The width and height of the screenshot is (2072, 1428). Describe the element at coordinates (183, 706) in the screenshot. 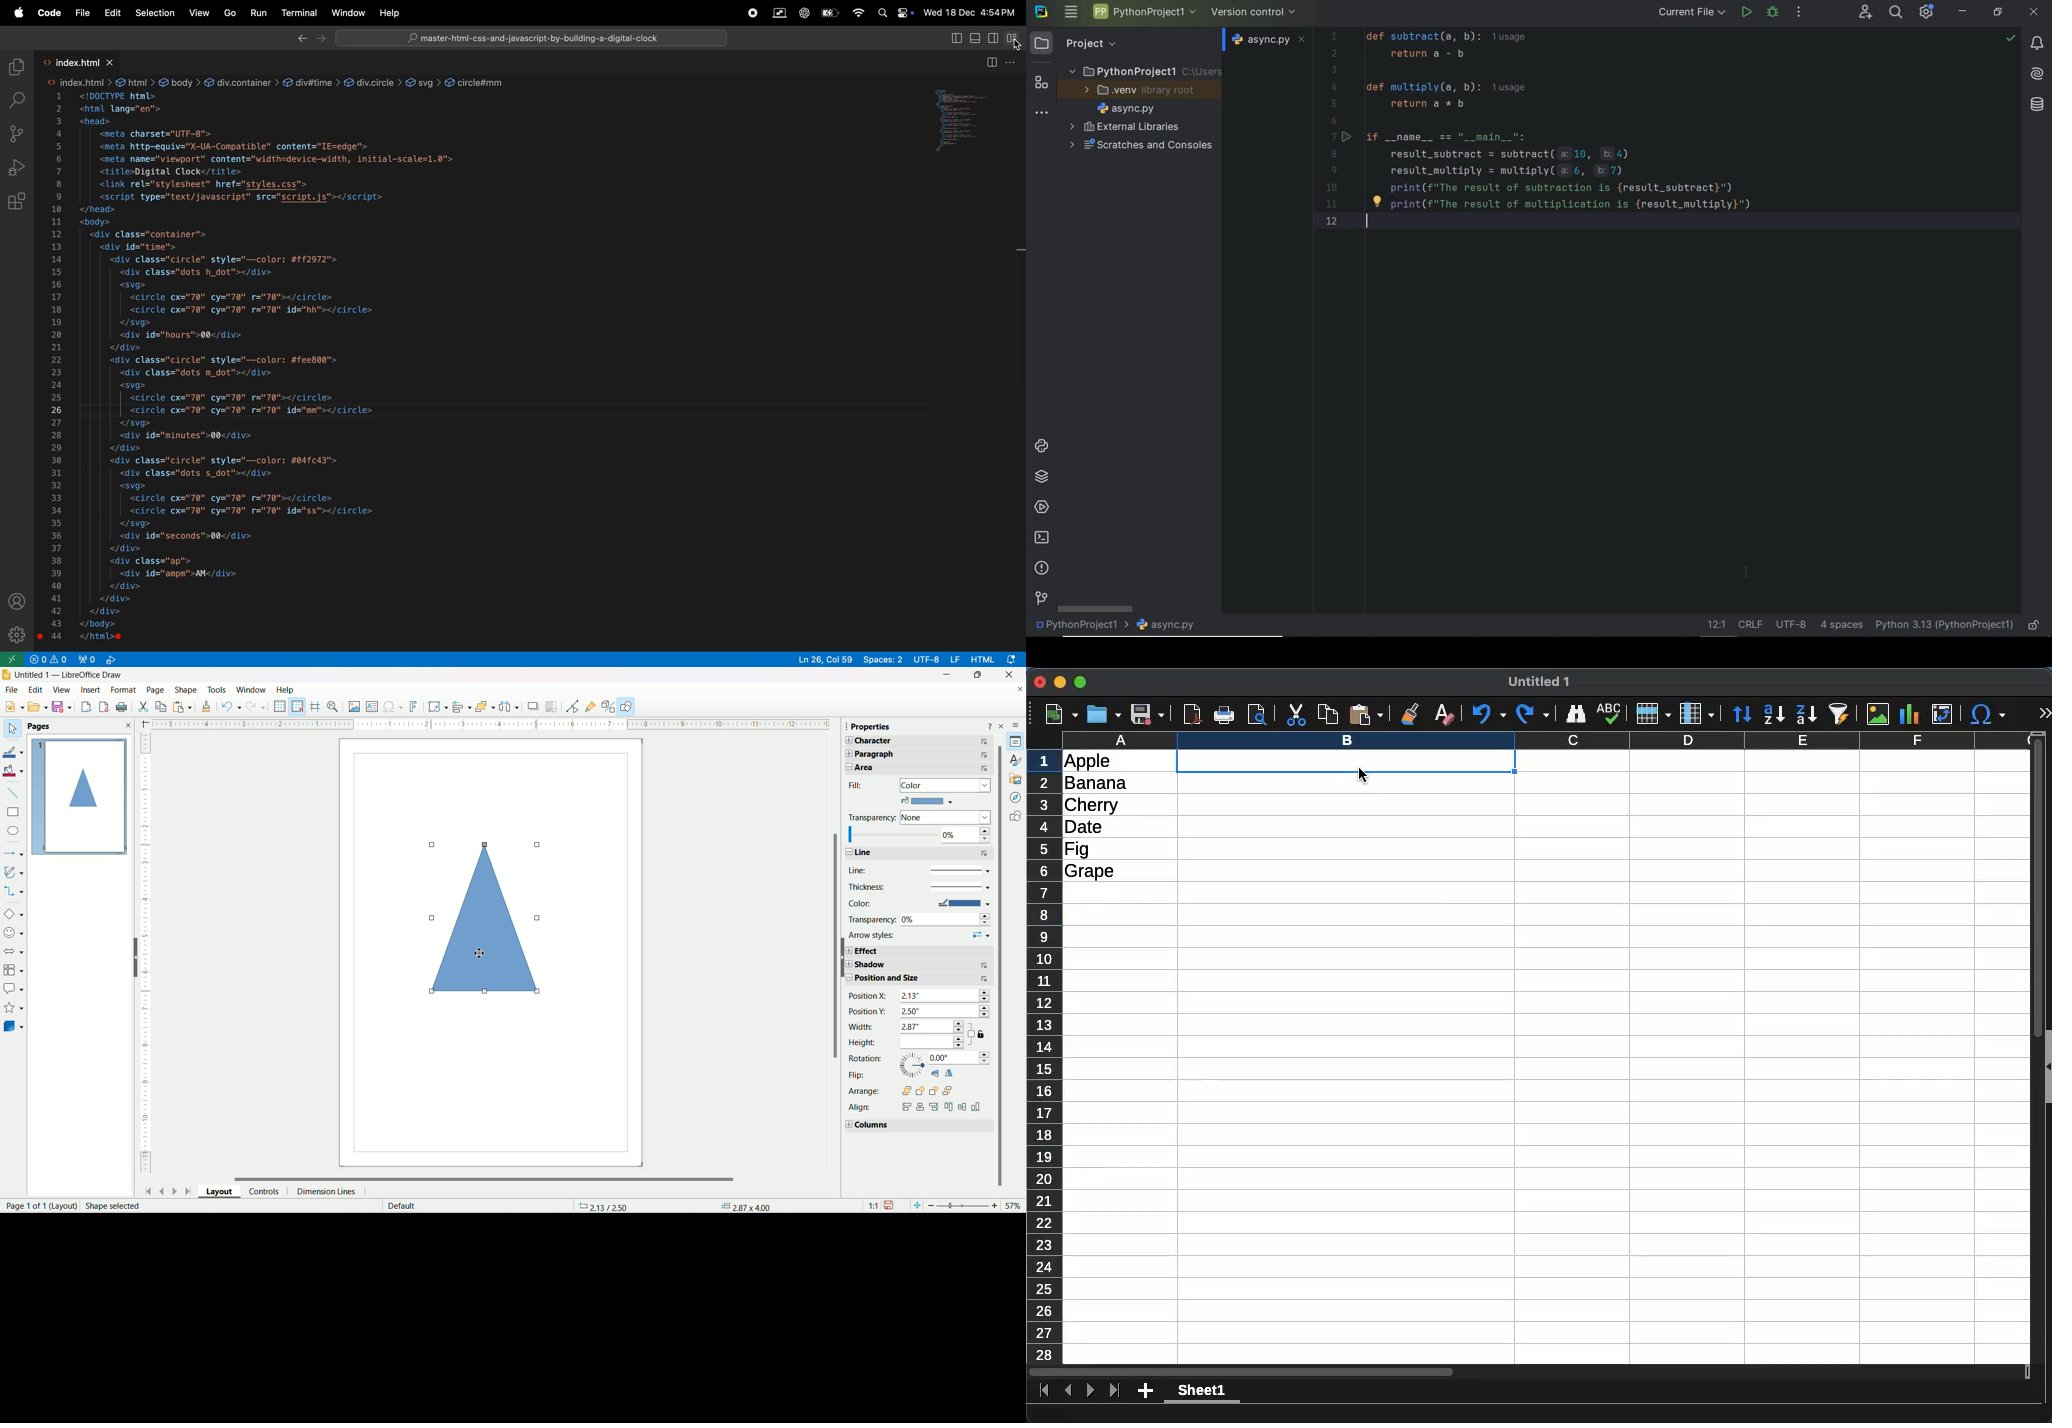

I see `Paste` at that location.